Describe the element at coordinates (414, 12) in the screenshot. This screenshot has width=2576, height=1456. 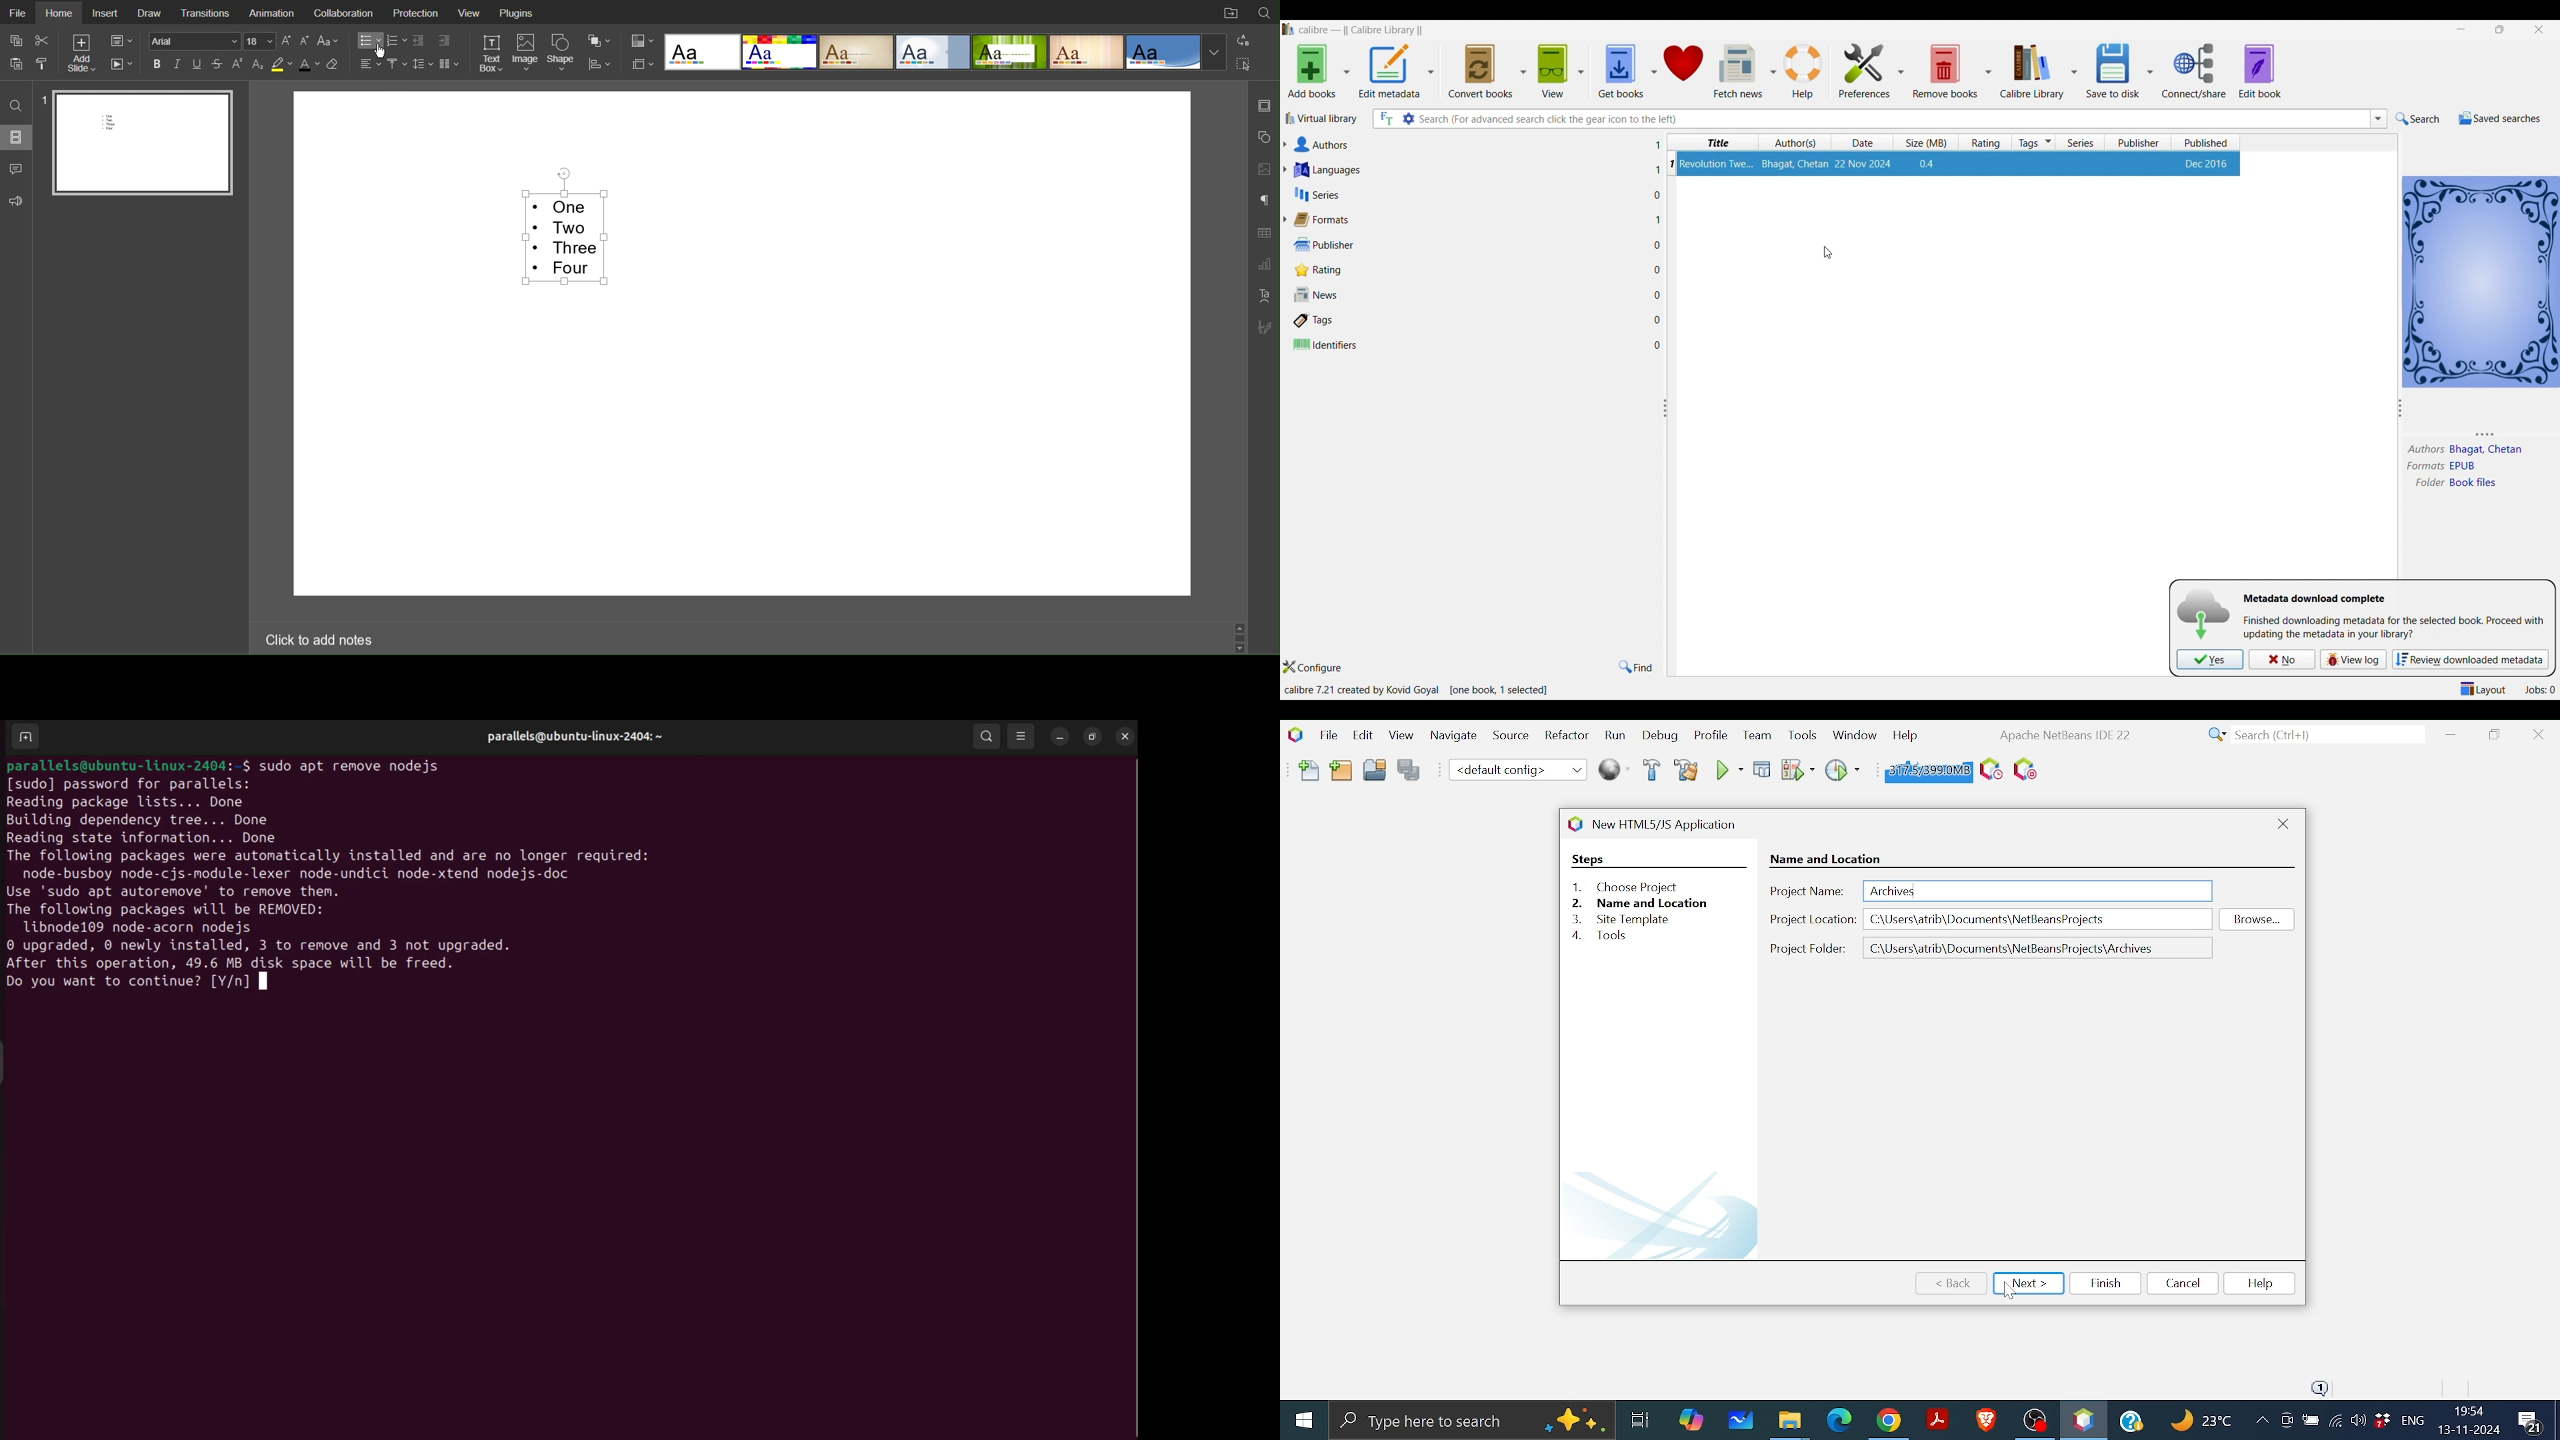
I see `Protection` at that location.